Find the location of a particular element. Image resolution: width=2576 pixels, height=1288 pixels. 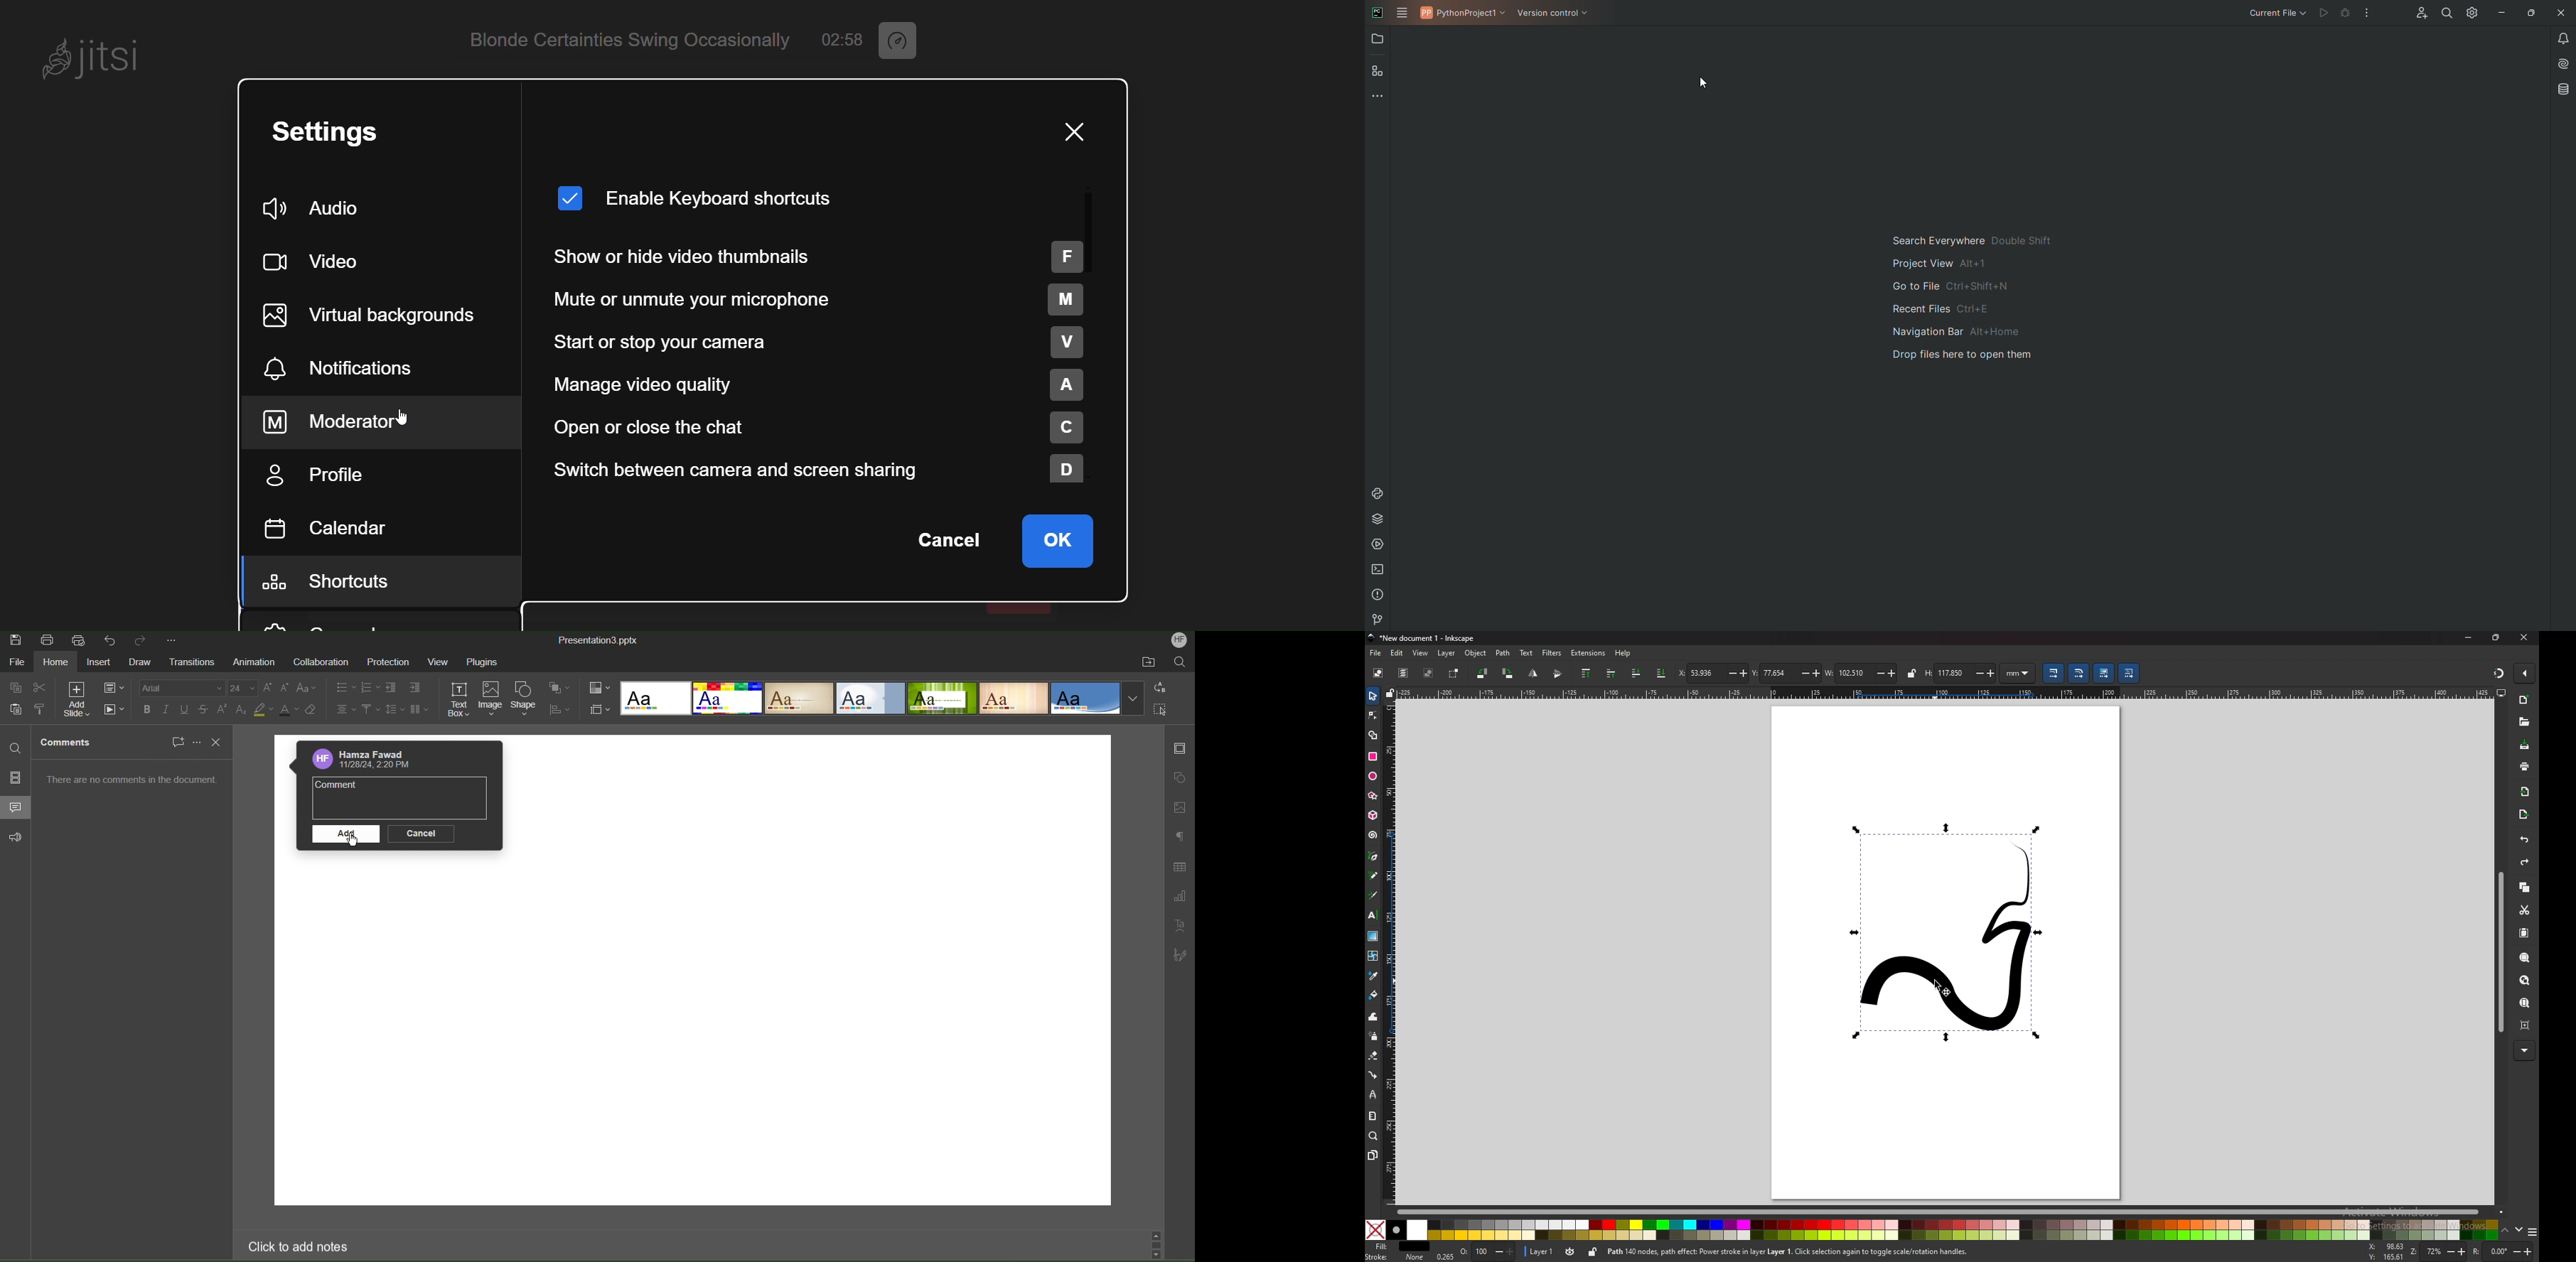

deselect is located at coordinates (1429, 673).